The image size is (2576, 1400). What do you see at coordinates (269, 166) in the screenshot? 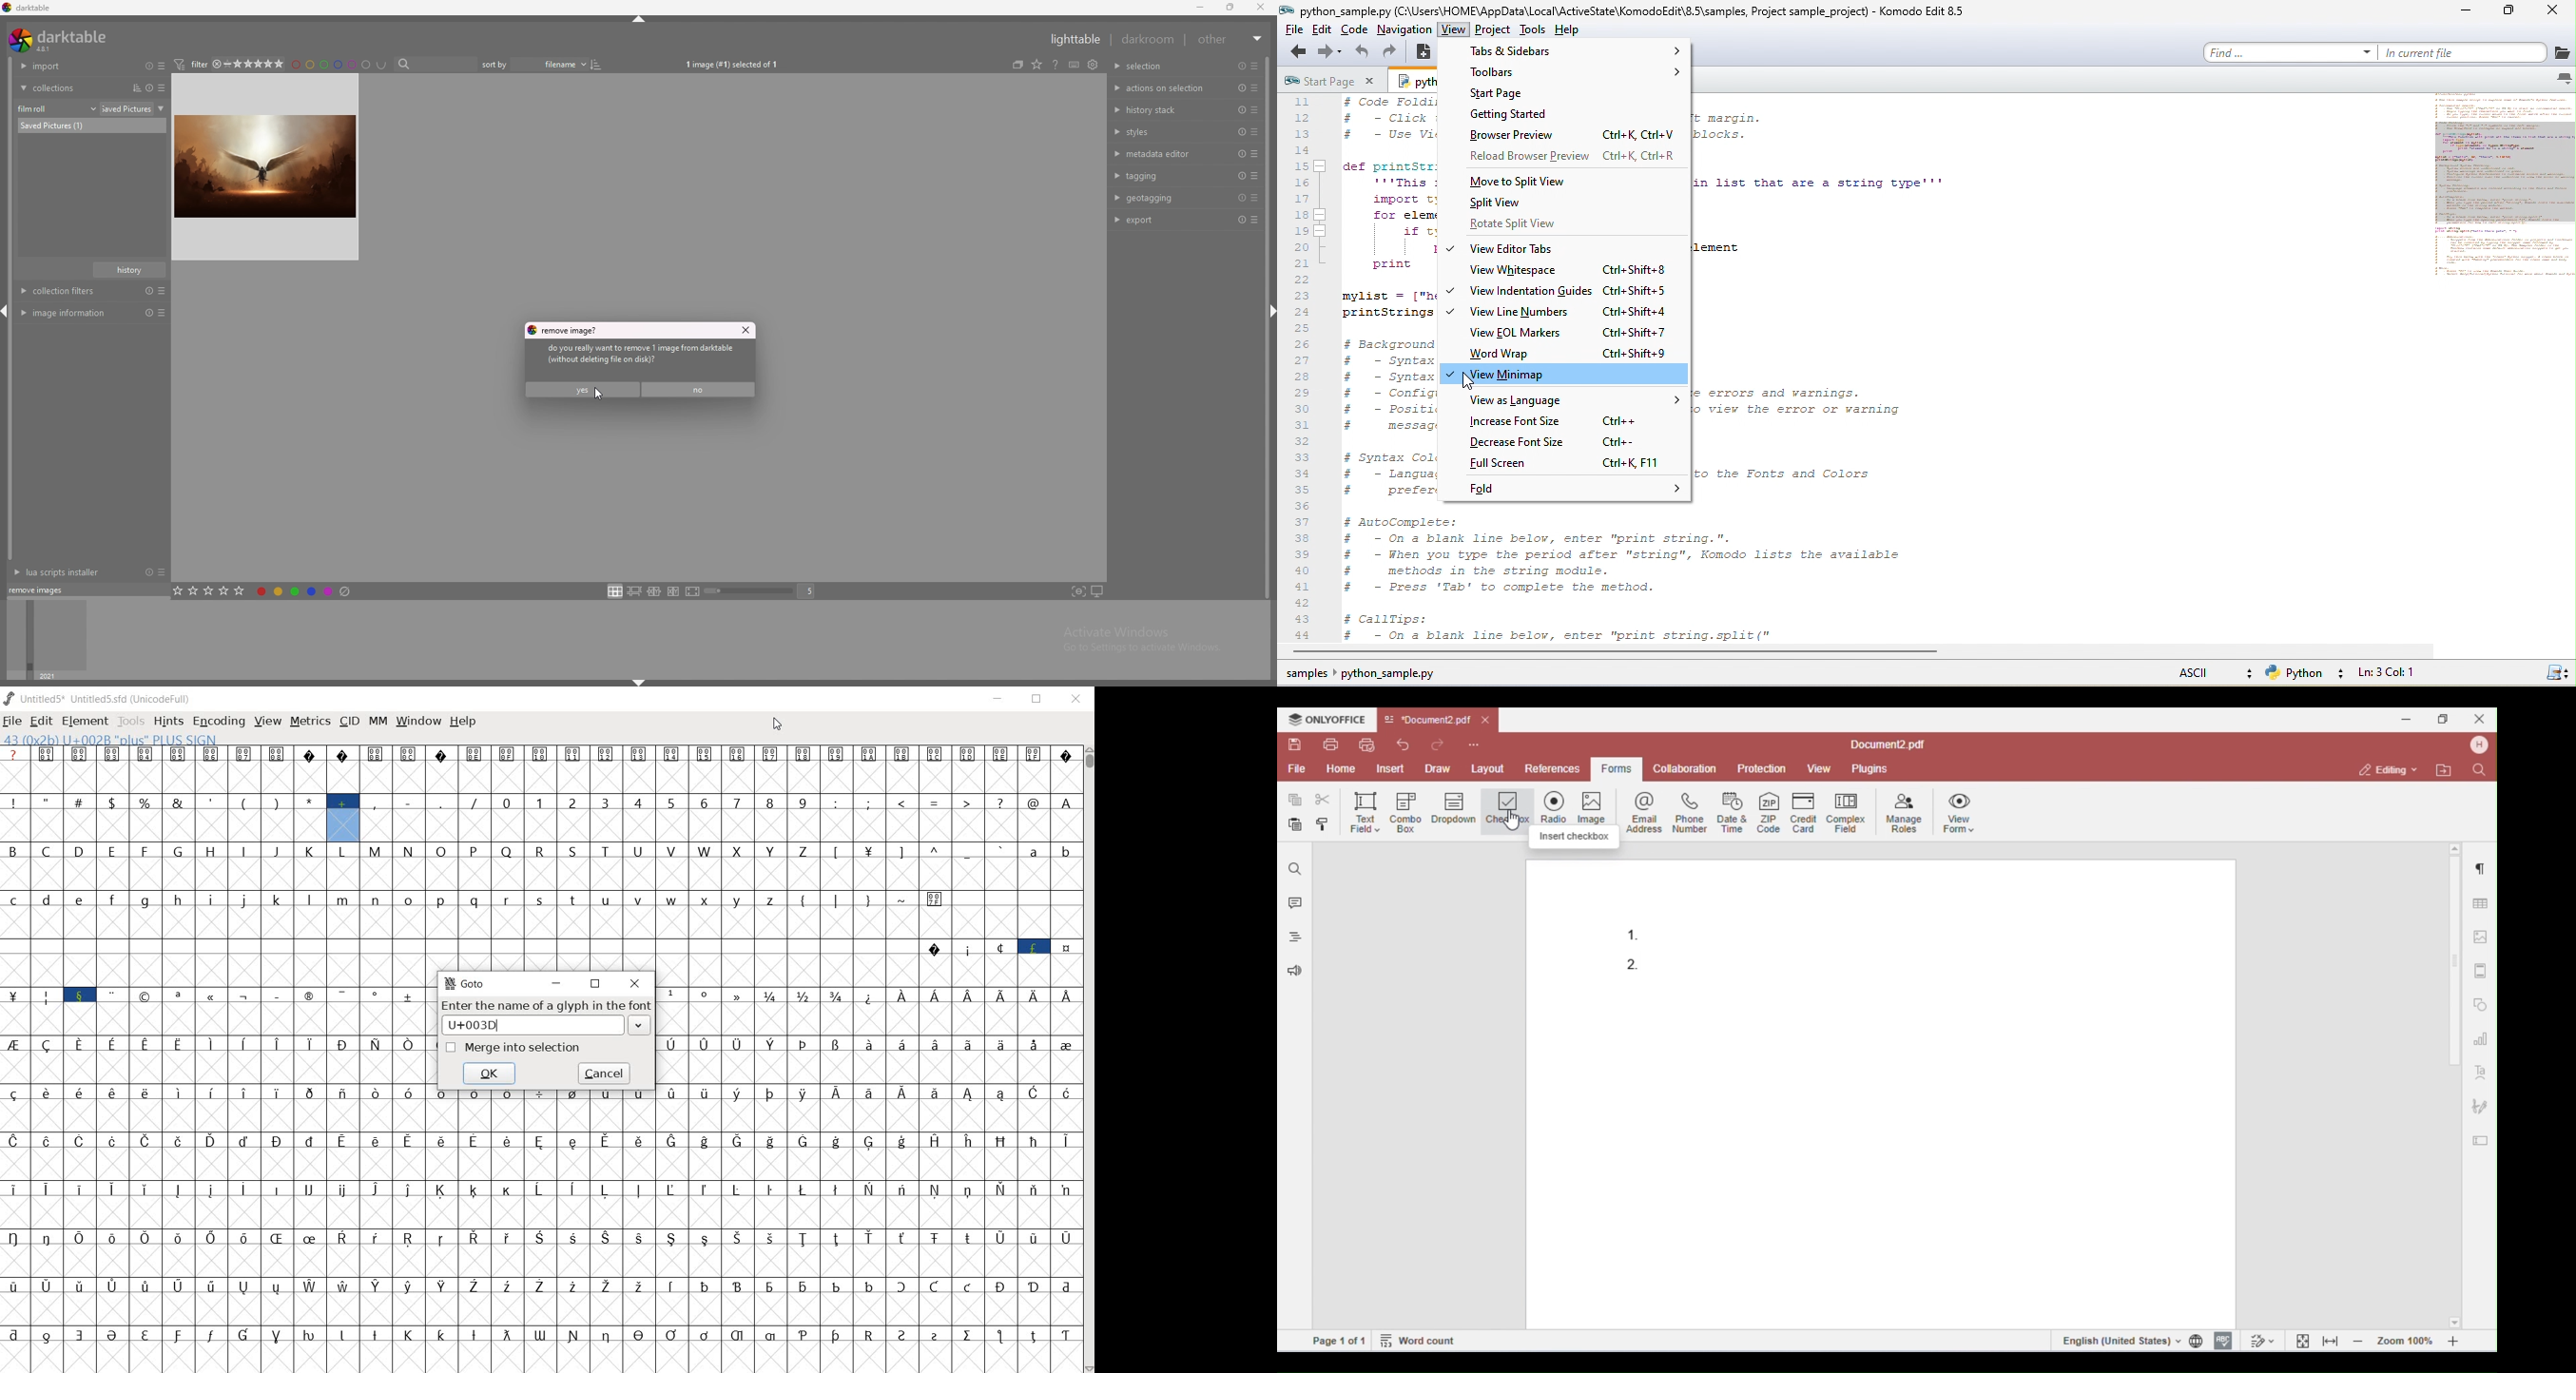
I see `IMAGE` at bounding box center [269, 166].